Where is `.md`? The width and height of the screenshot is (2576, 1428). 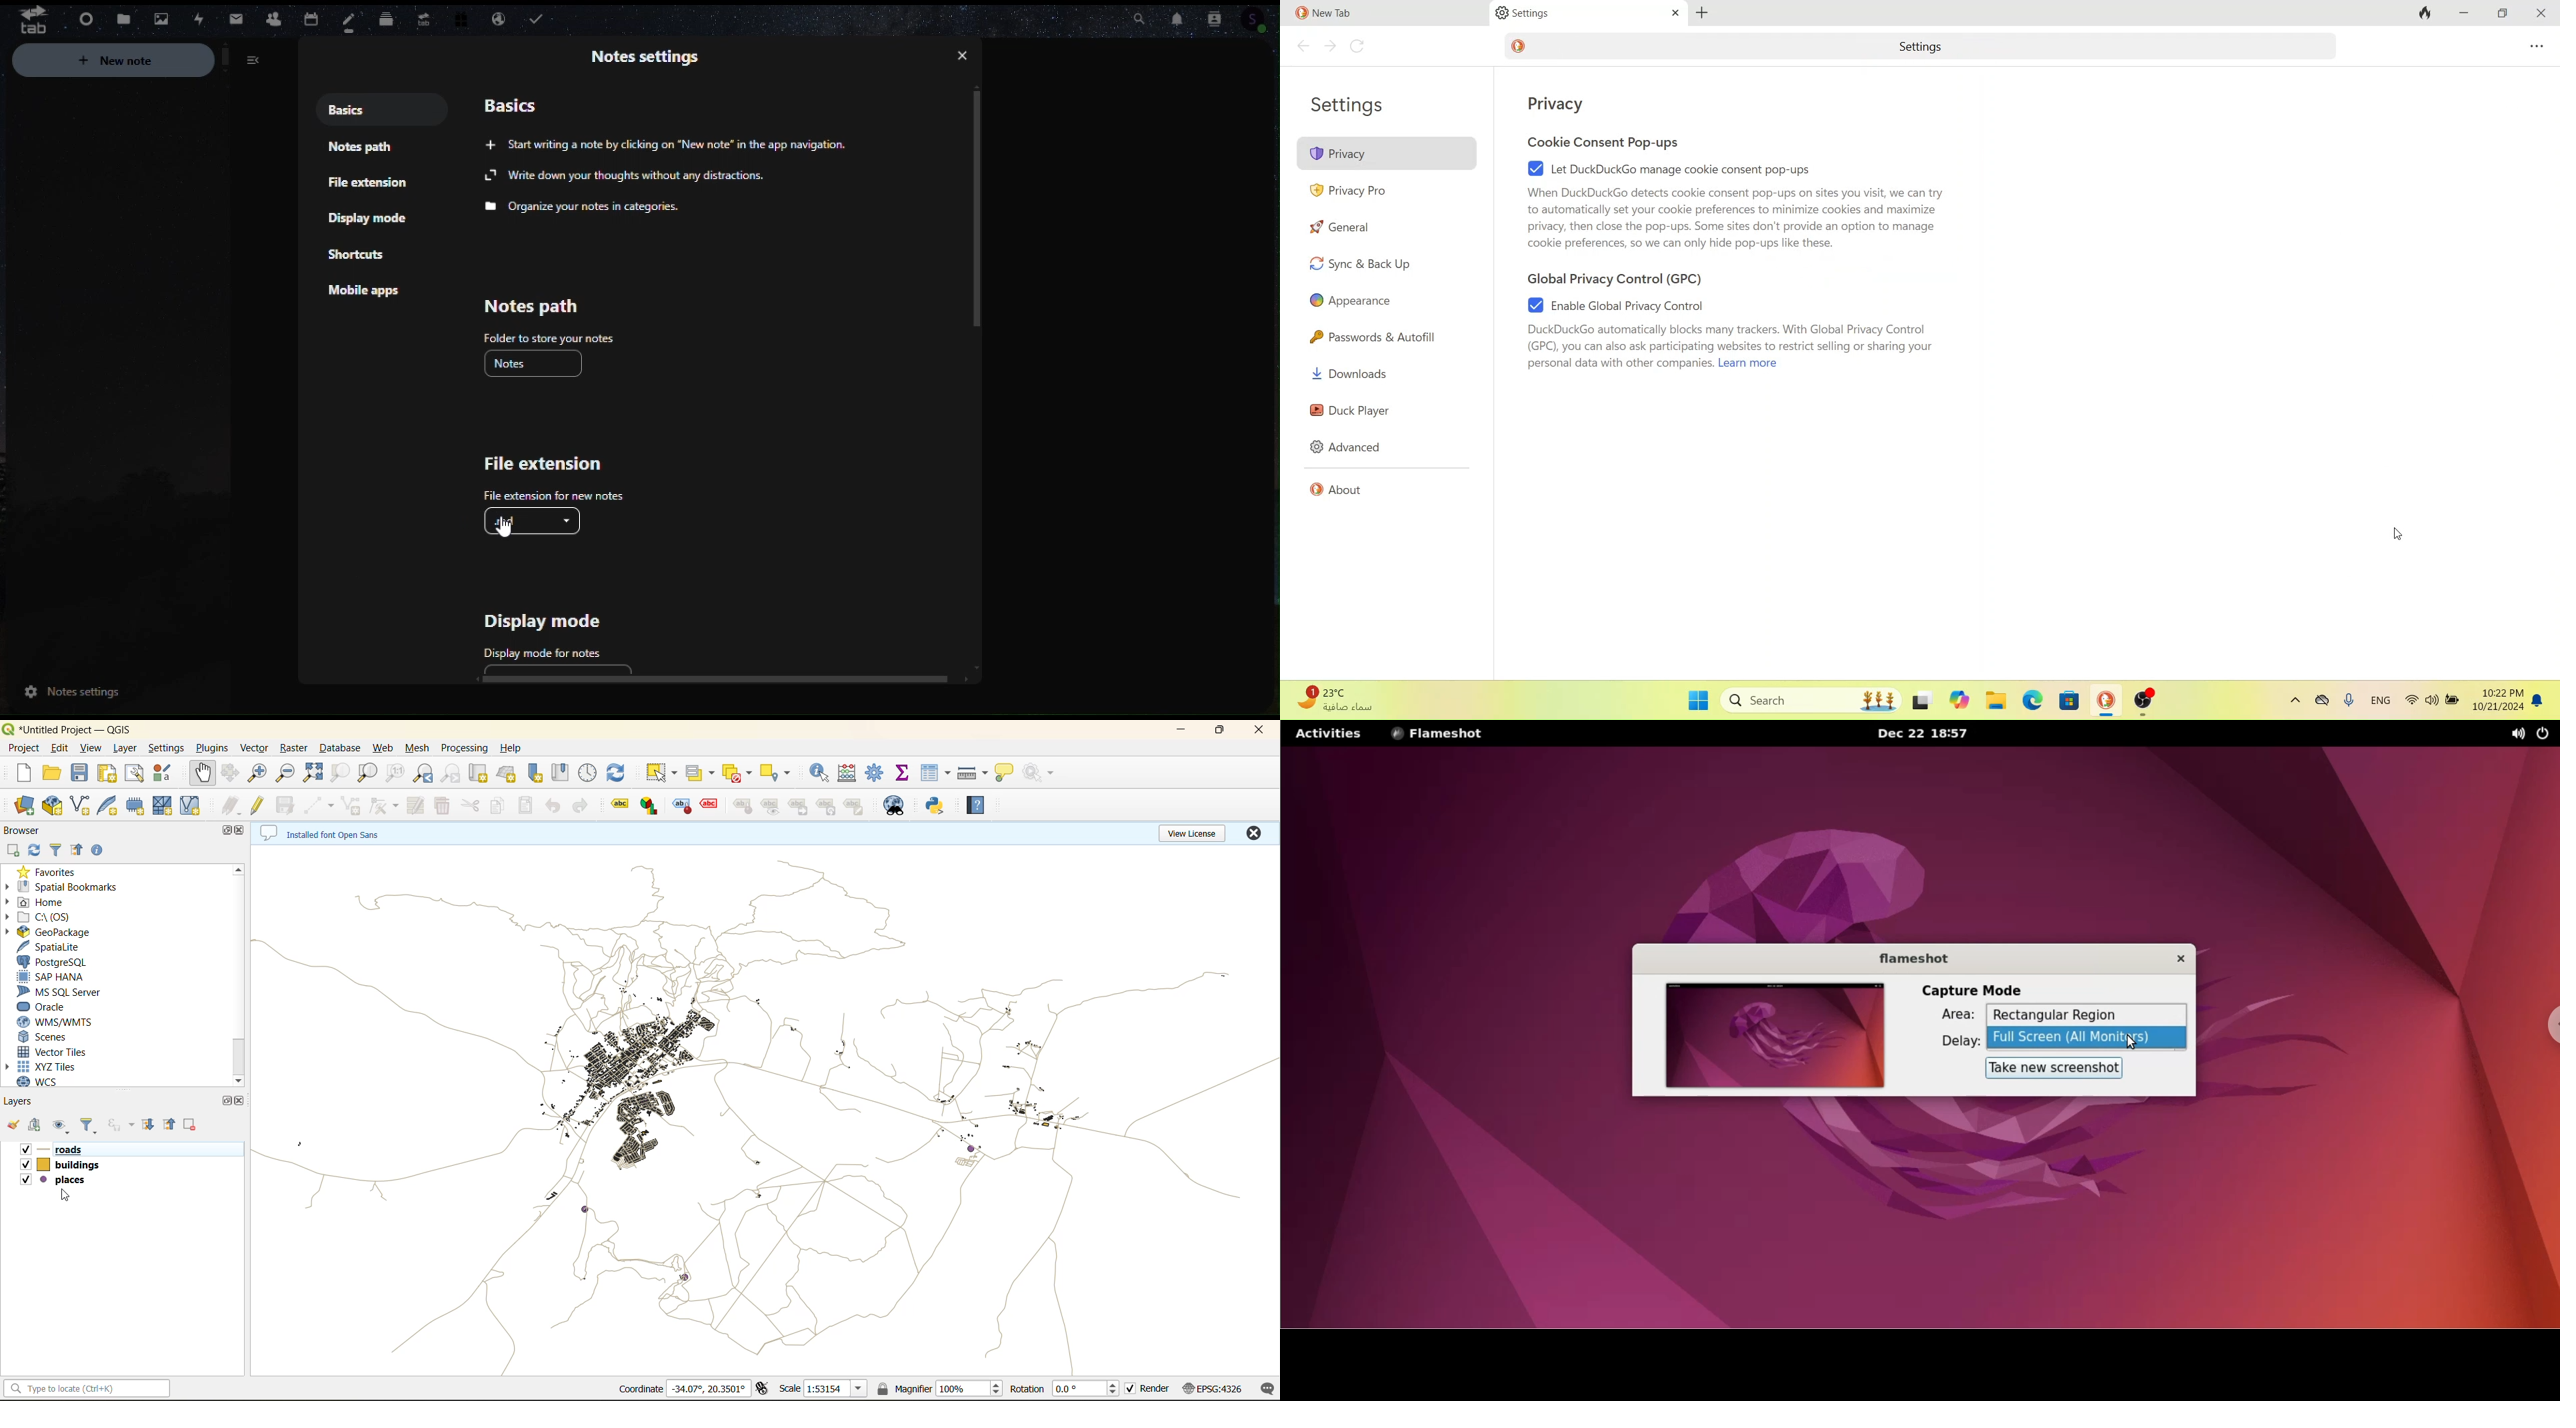 .md is located at coordinates (530, 521).